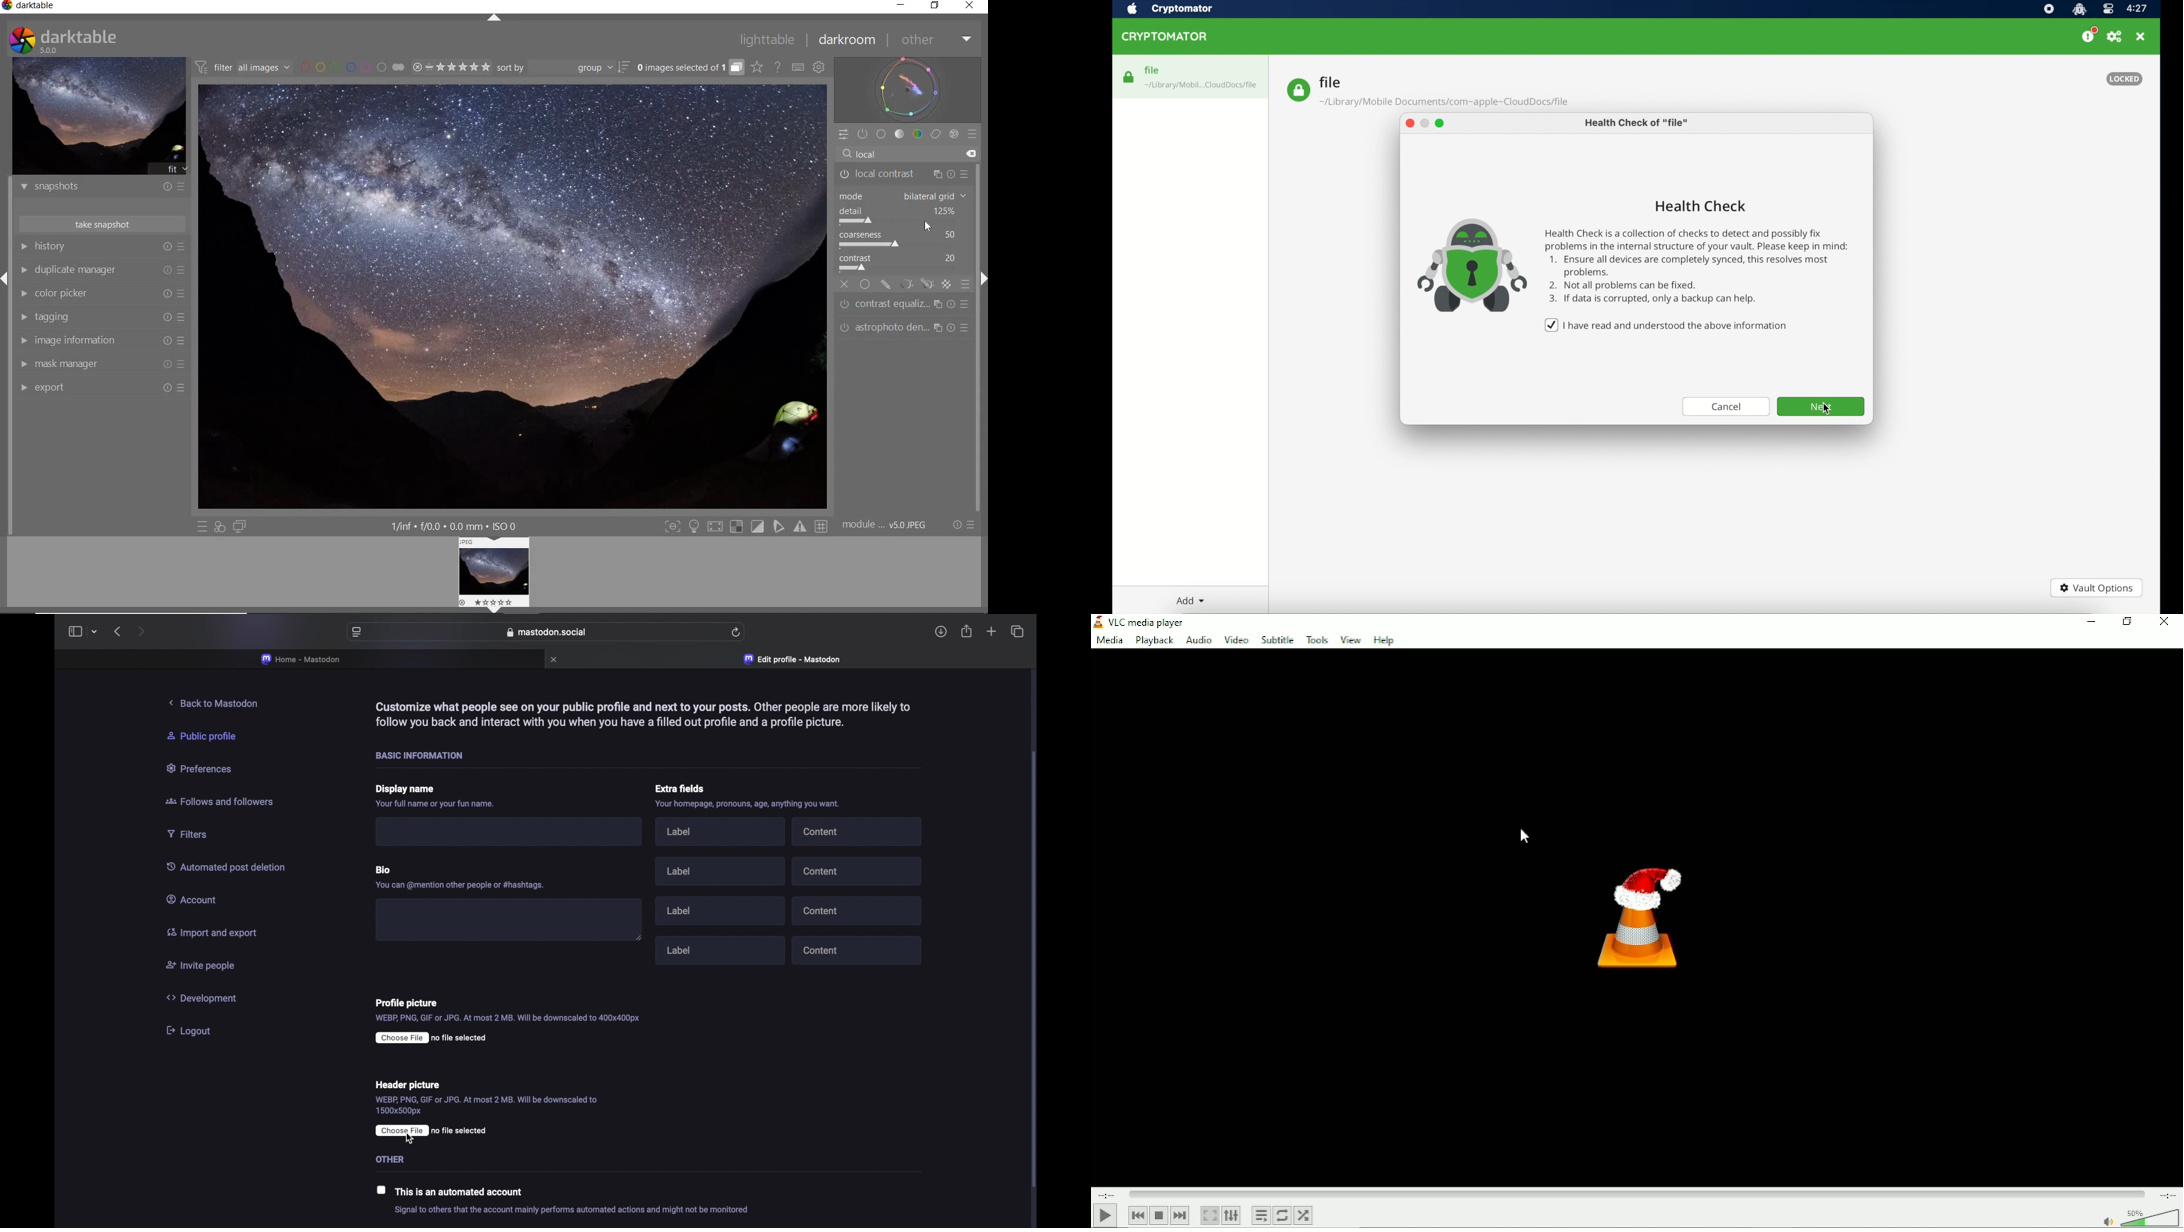 The width and height of the screenshot is (2184, 1232). I want to click on FILTER IMAGES BASED ON THEIR MODULE ORDER, so click(242, 67).